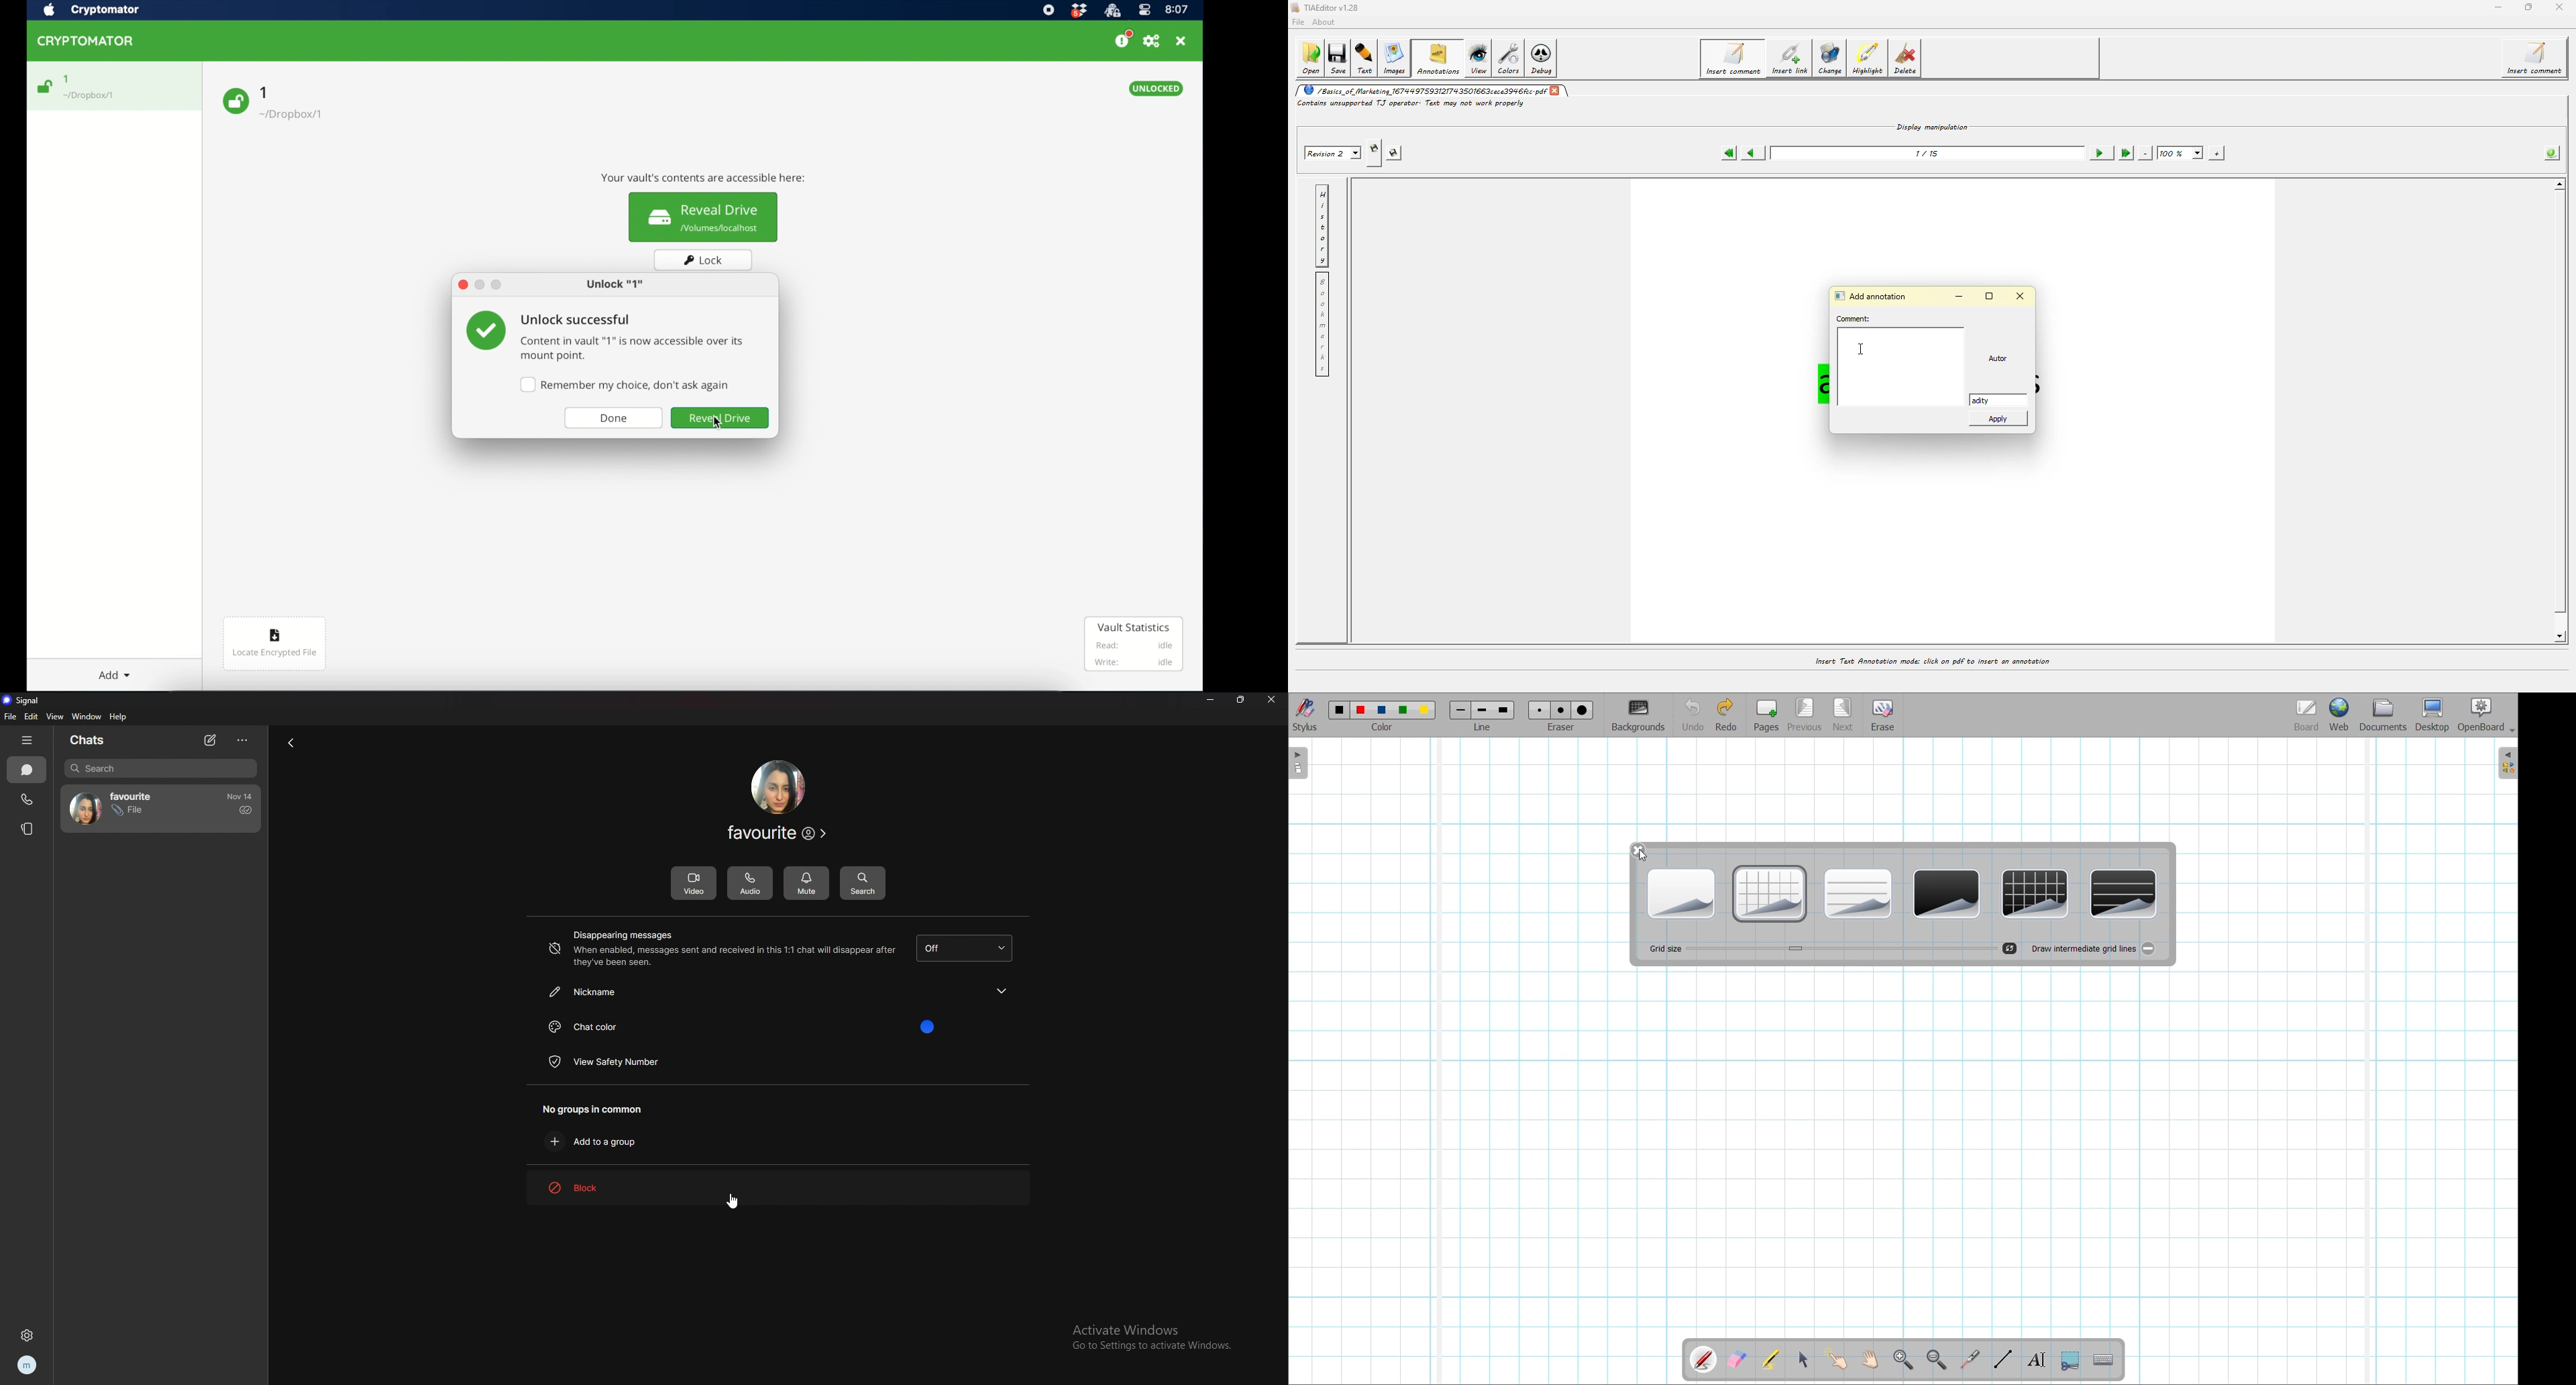 The height and width of the screenshot is (1400, 2576). I want to click on checkbox, so click(624, 385).